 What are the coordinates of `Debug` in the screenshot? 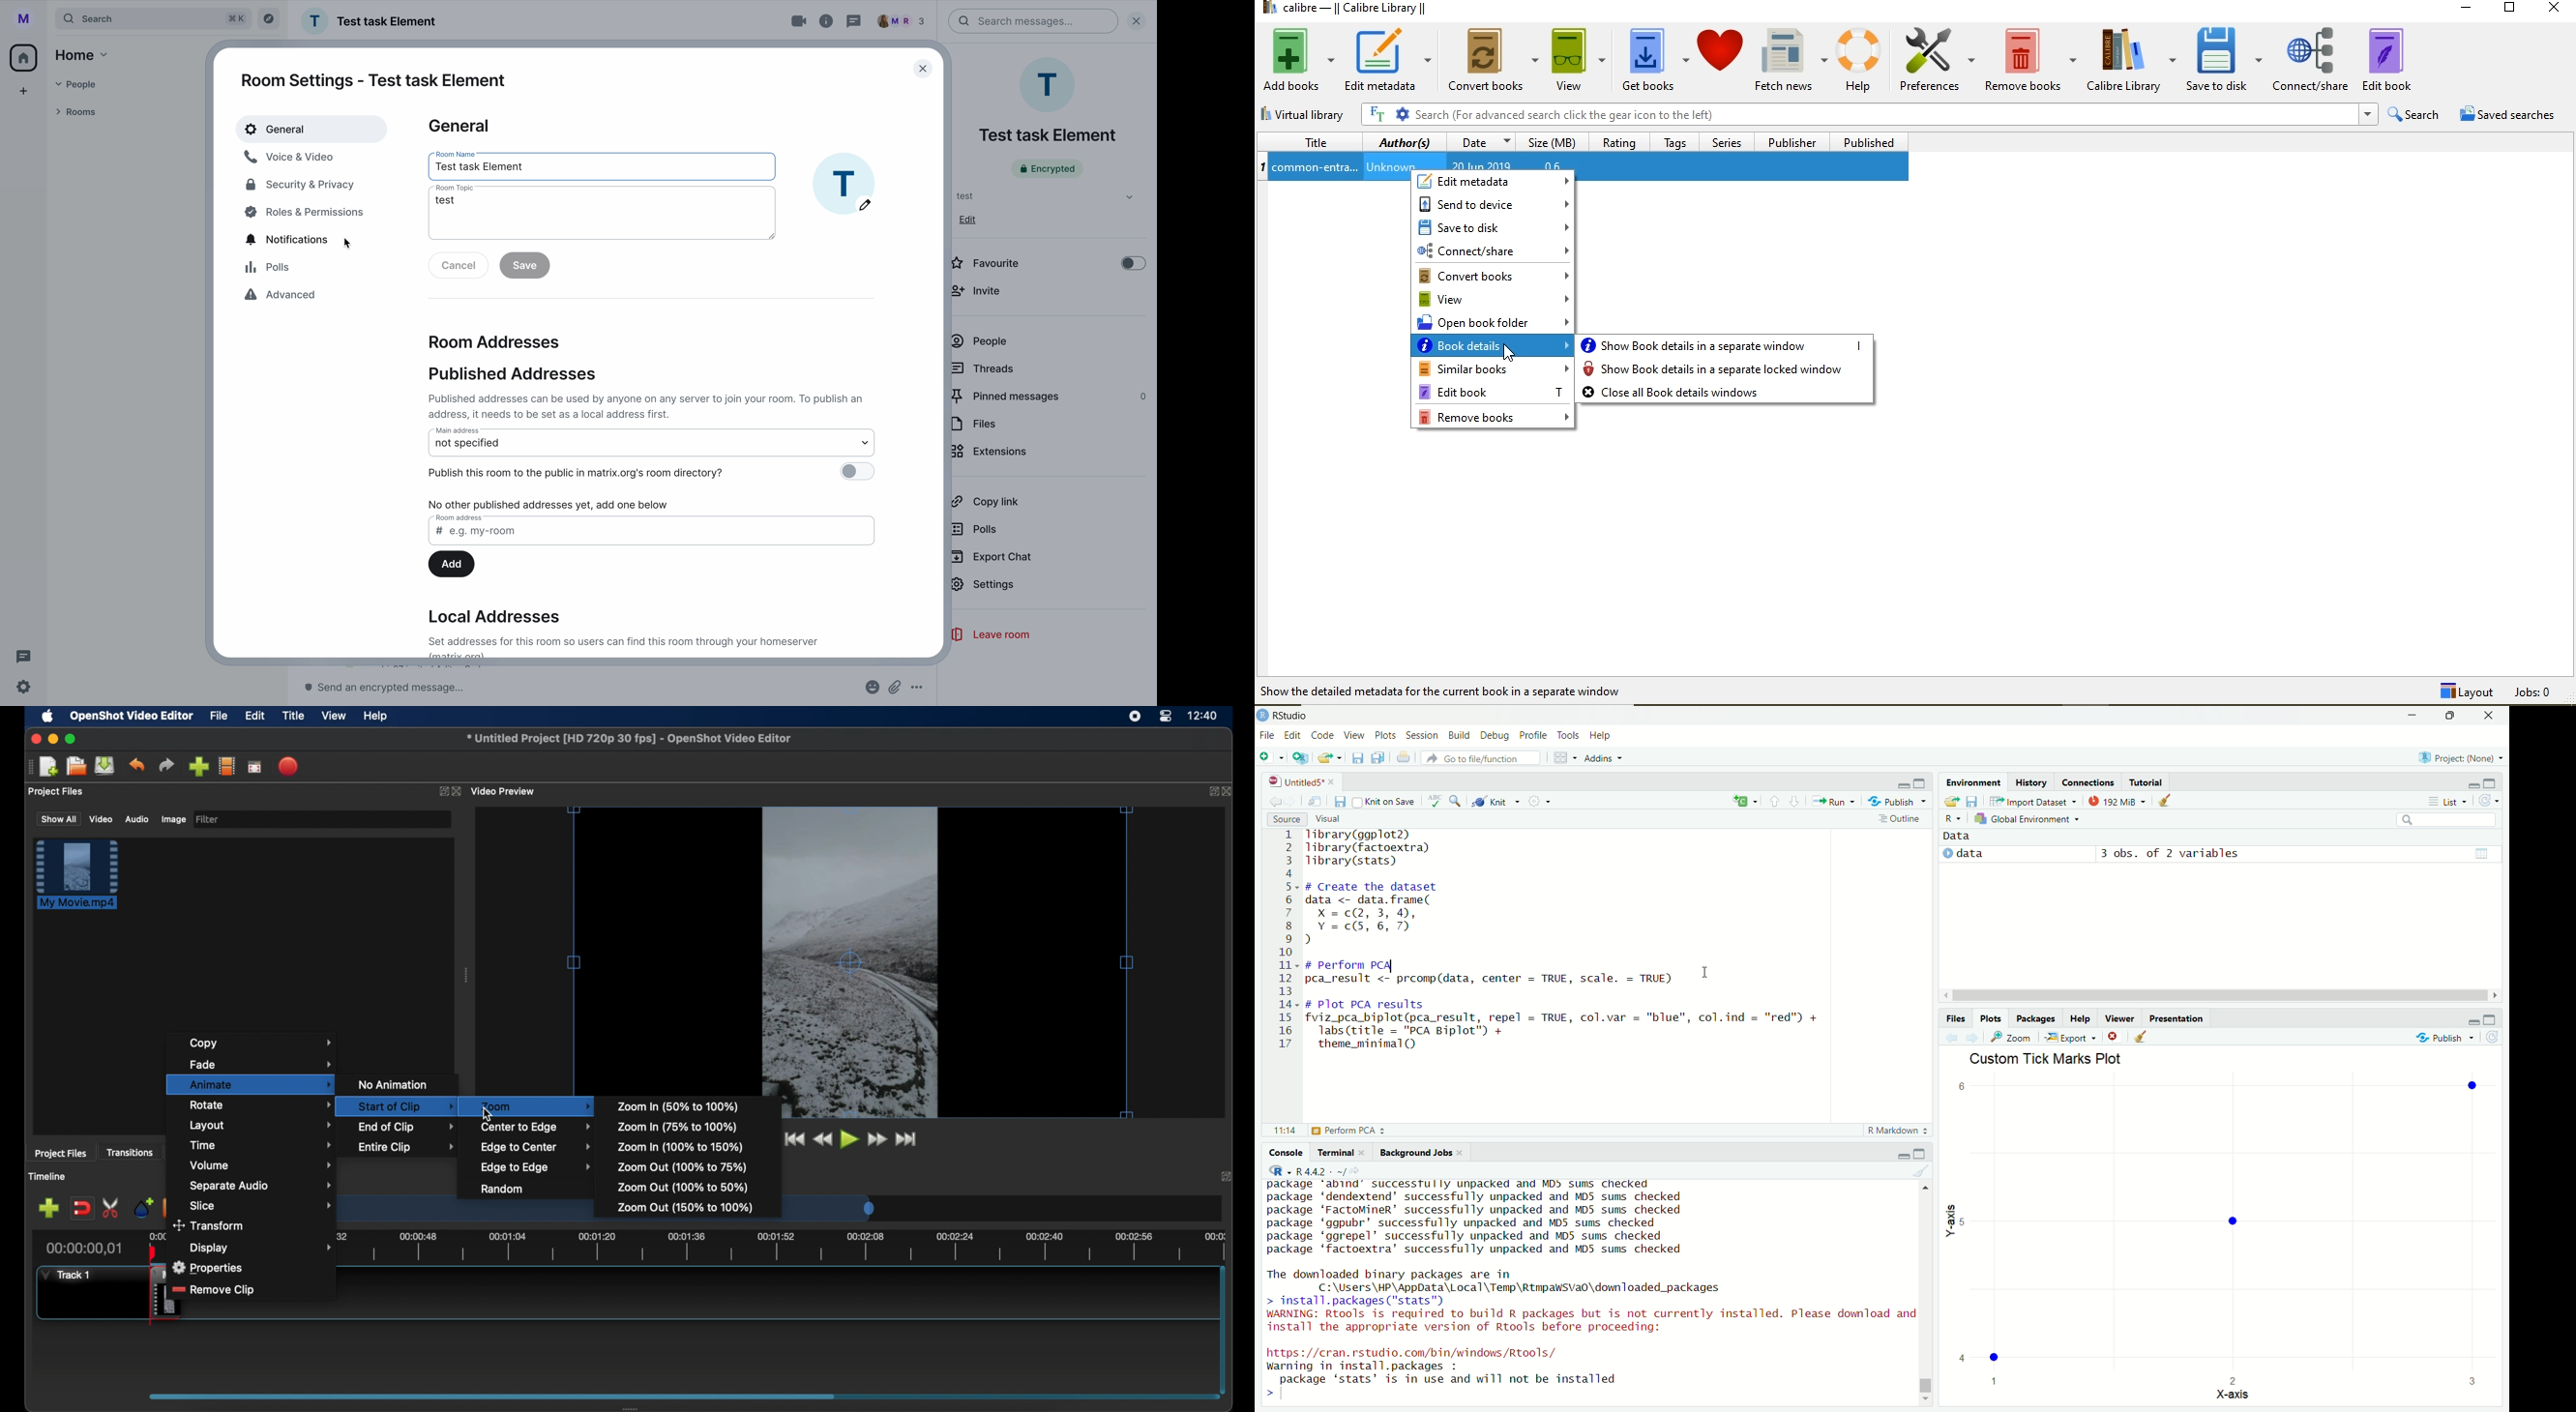 It's located at (1496, 736).